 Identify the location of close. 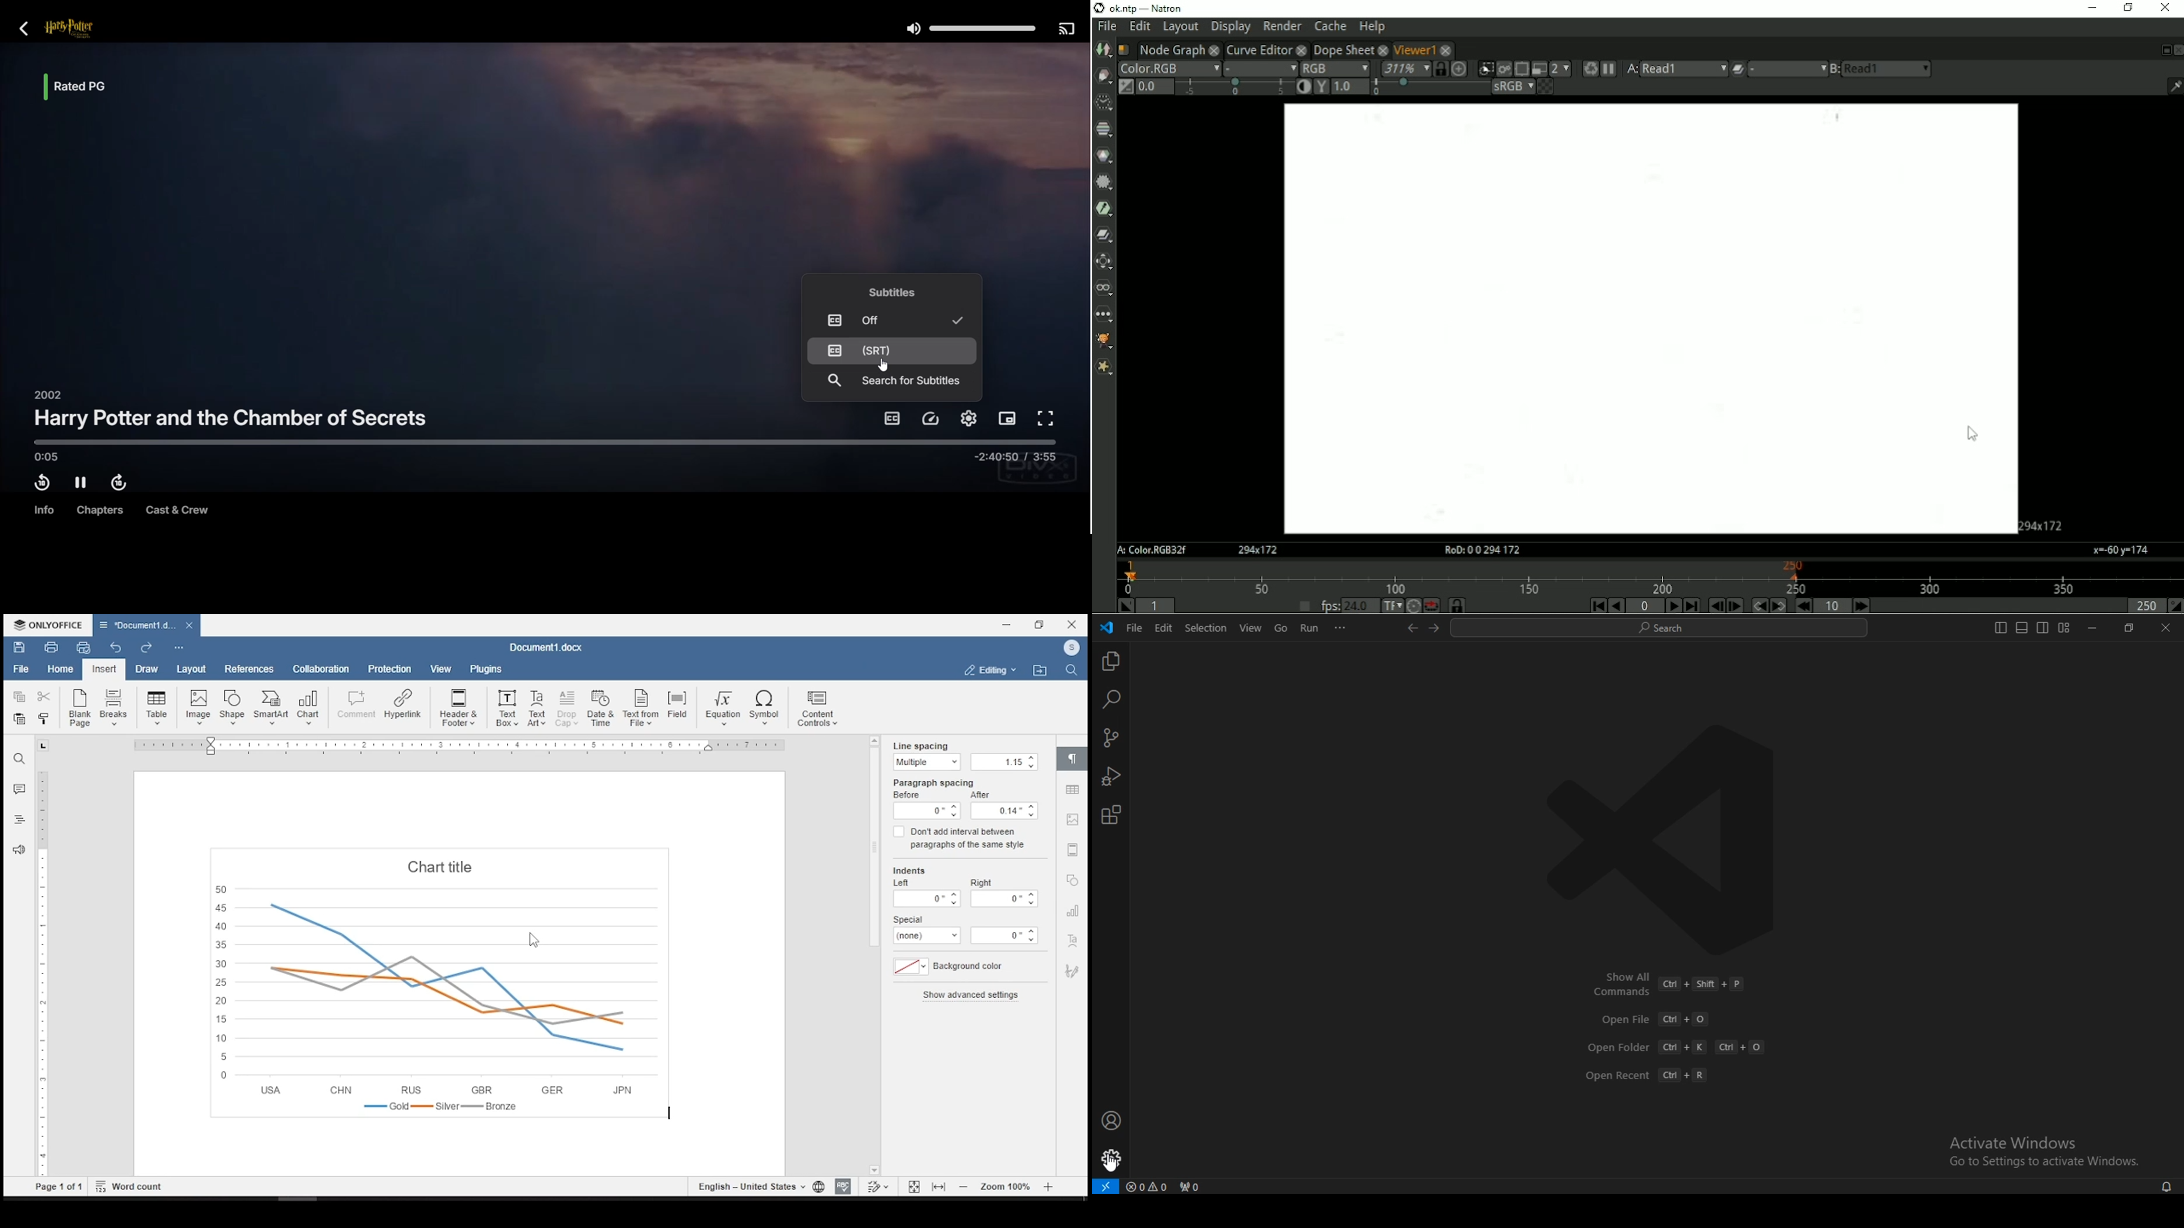
(2166, 628).